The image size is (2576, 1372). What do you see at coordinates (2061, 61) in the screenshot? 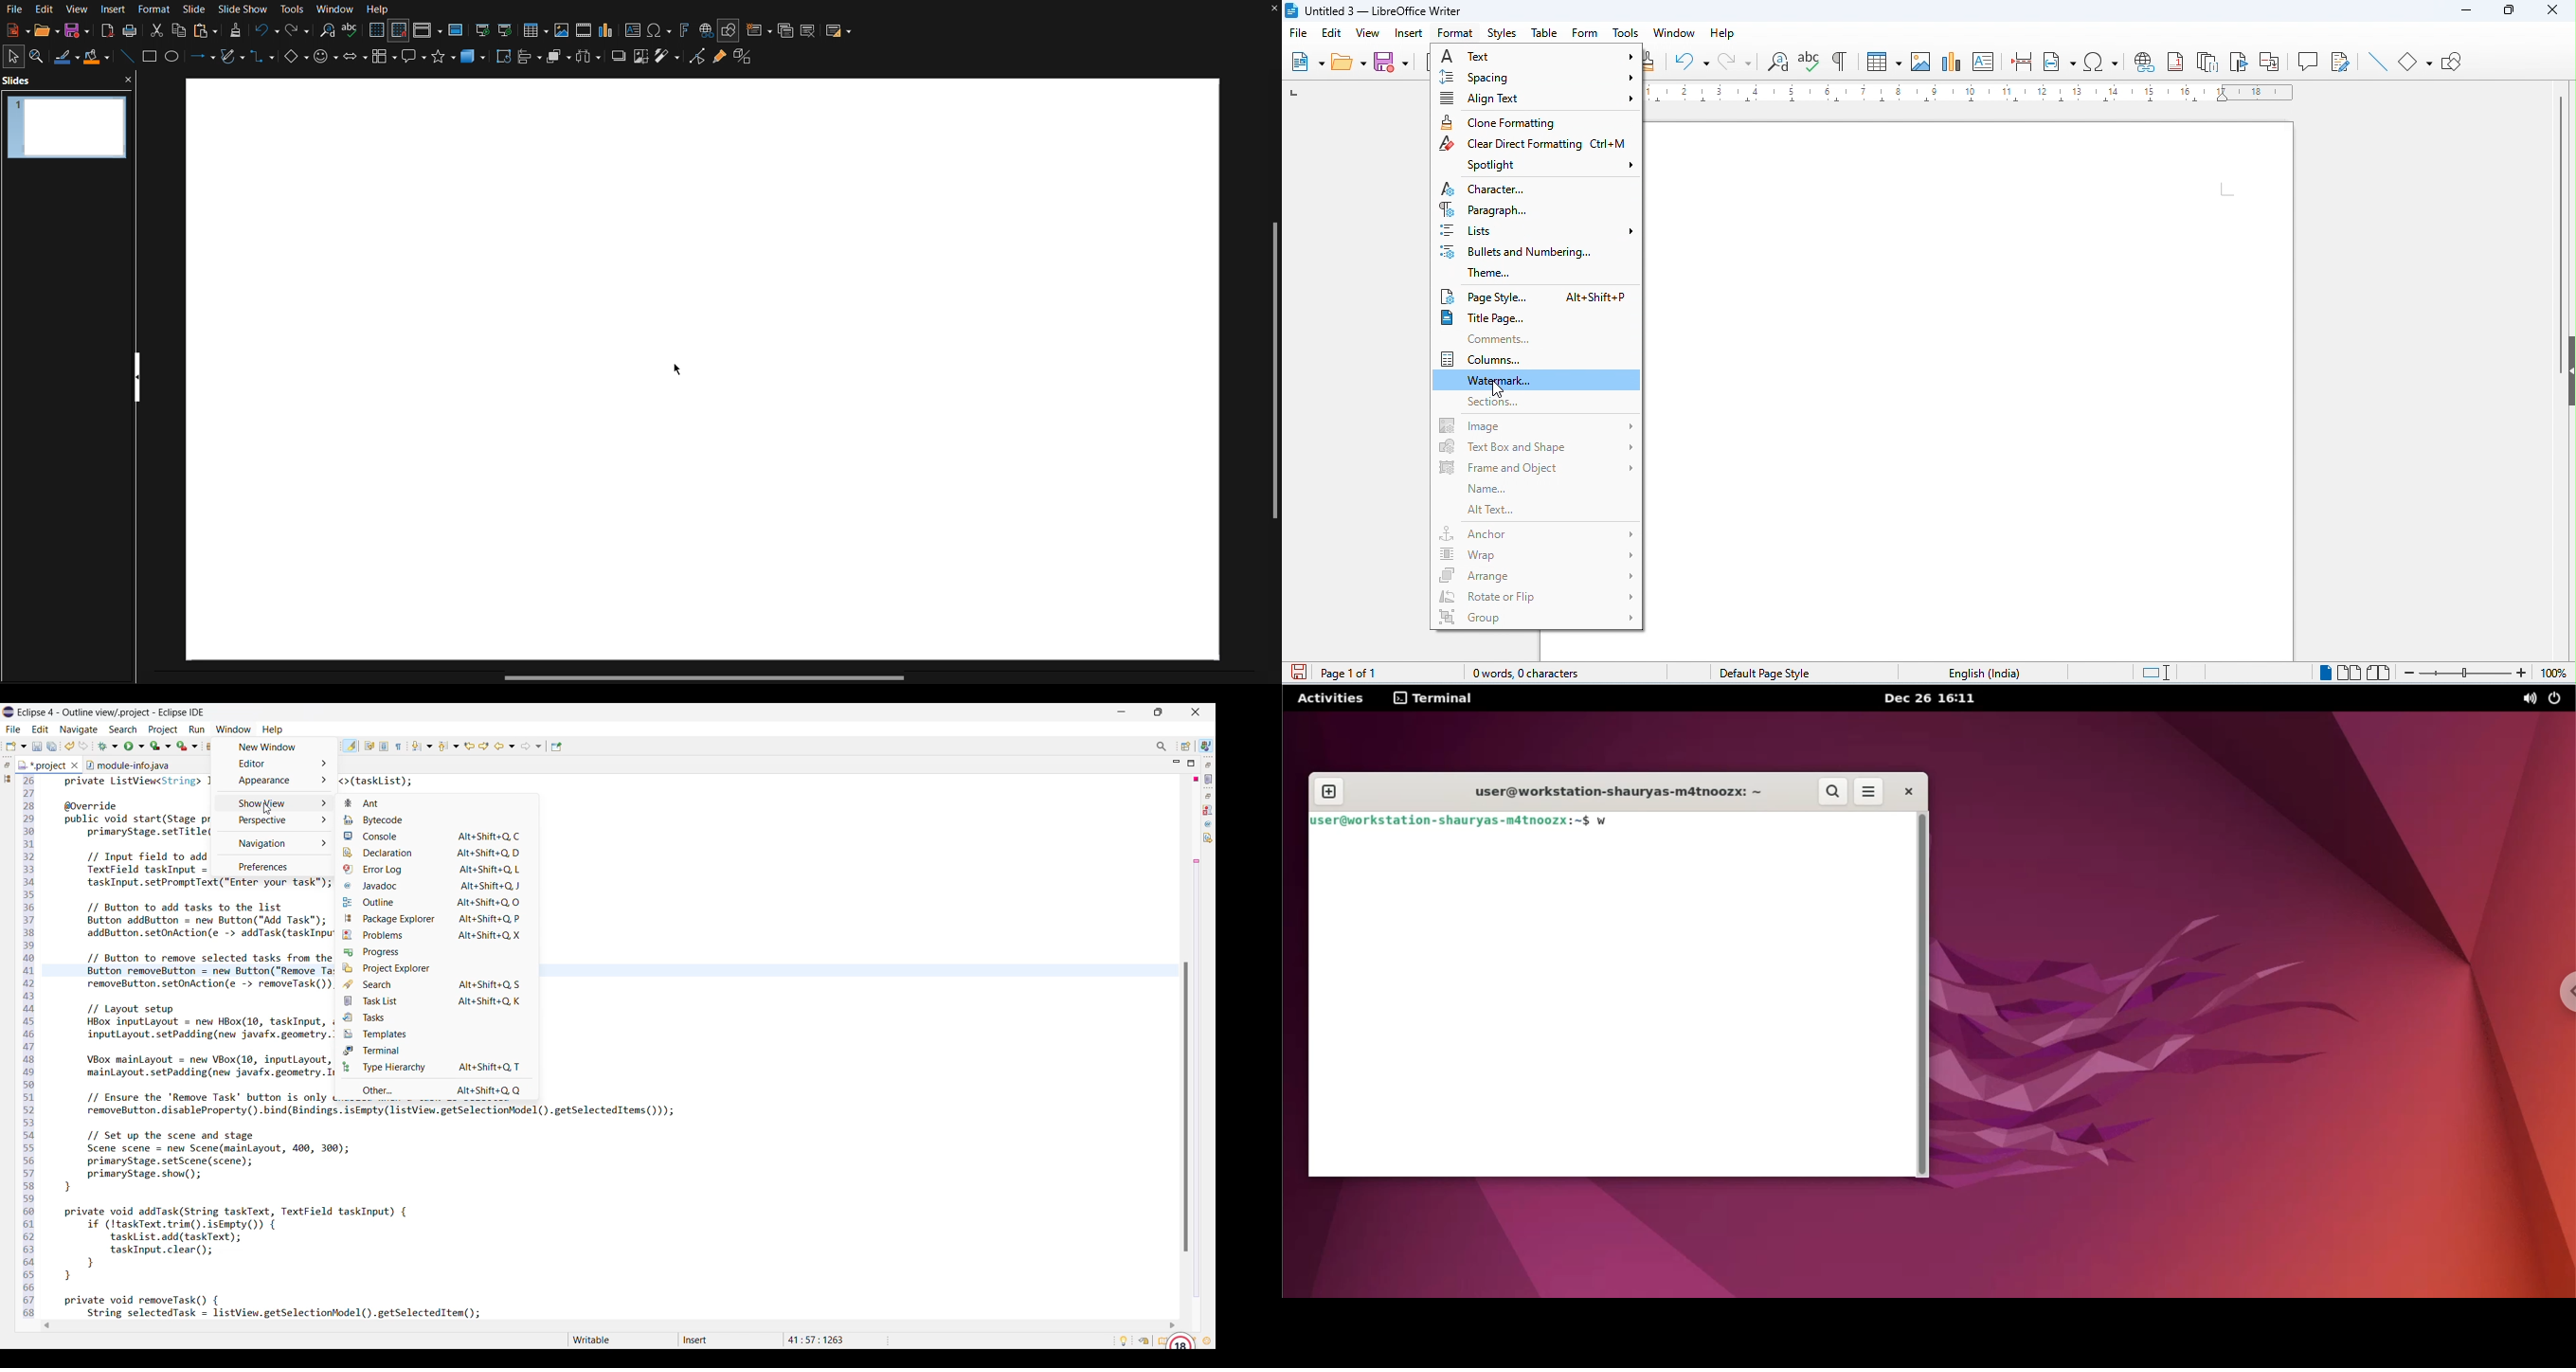
I see `insert field` at bounding box center [2061, 61].